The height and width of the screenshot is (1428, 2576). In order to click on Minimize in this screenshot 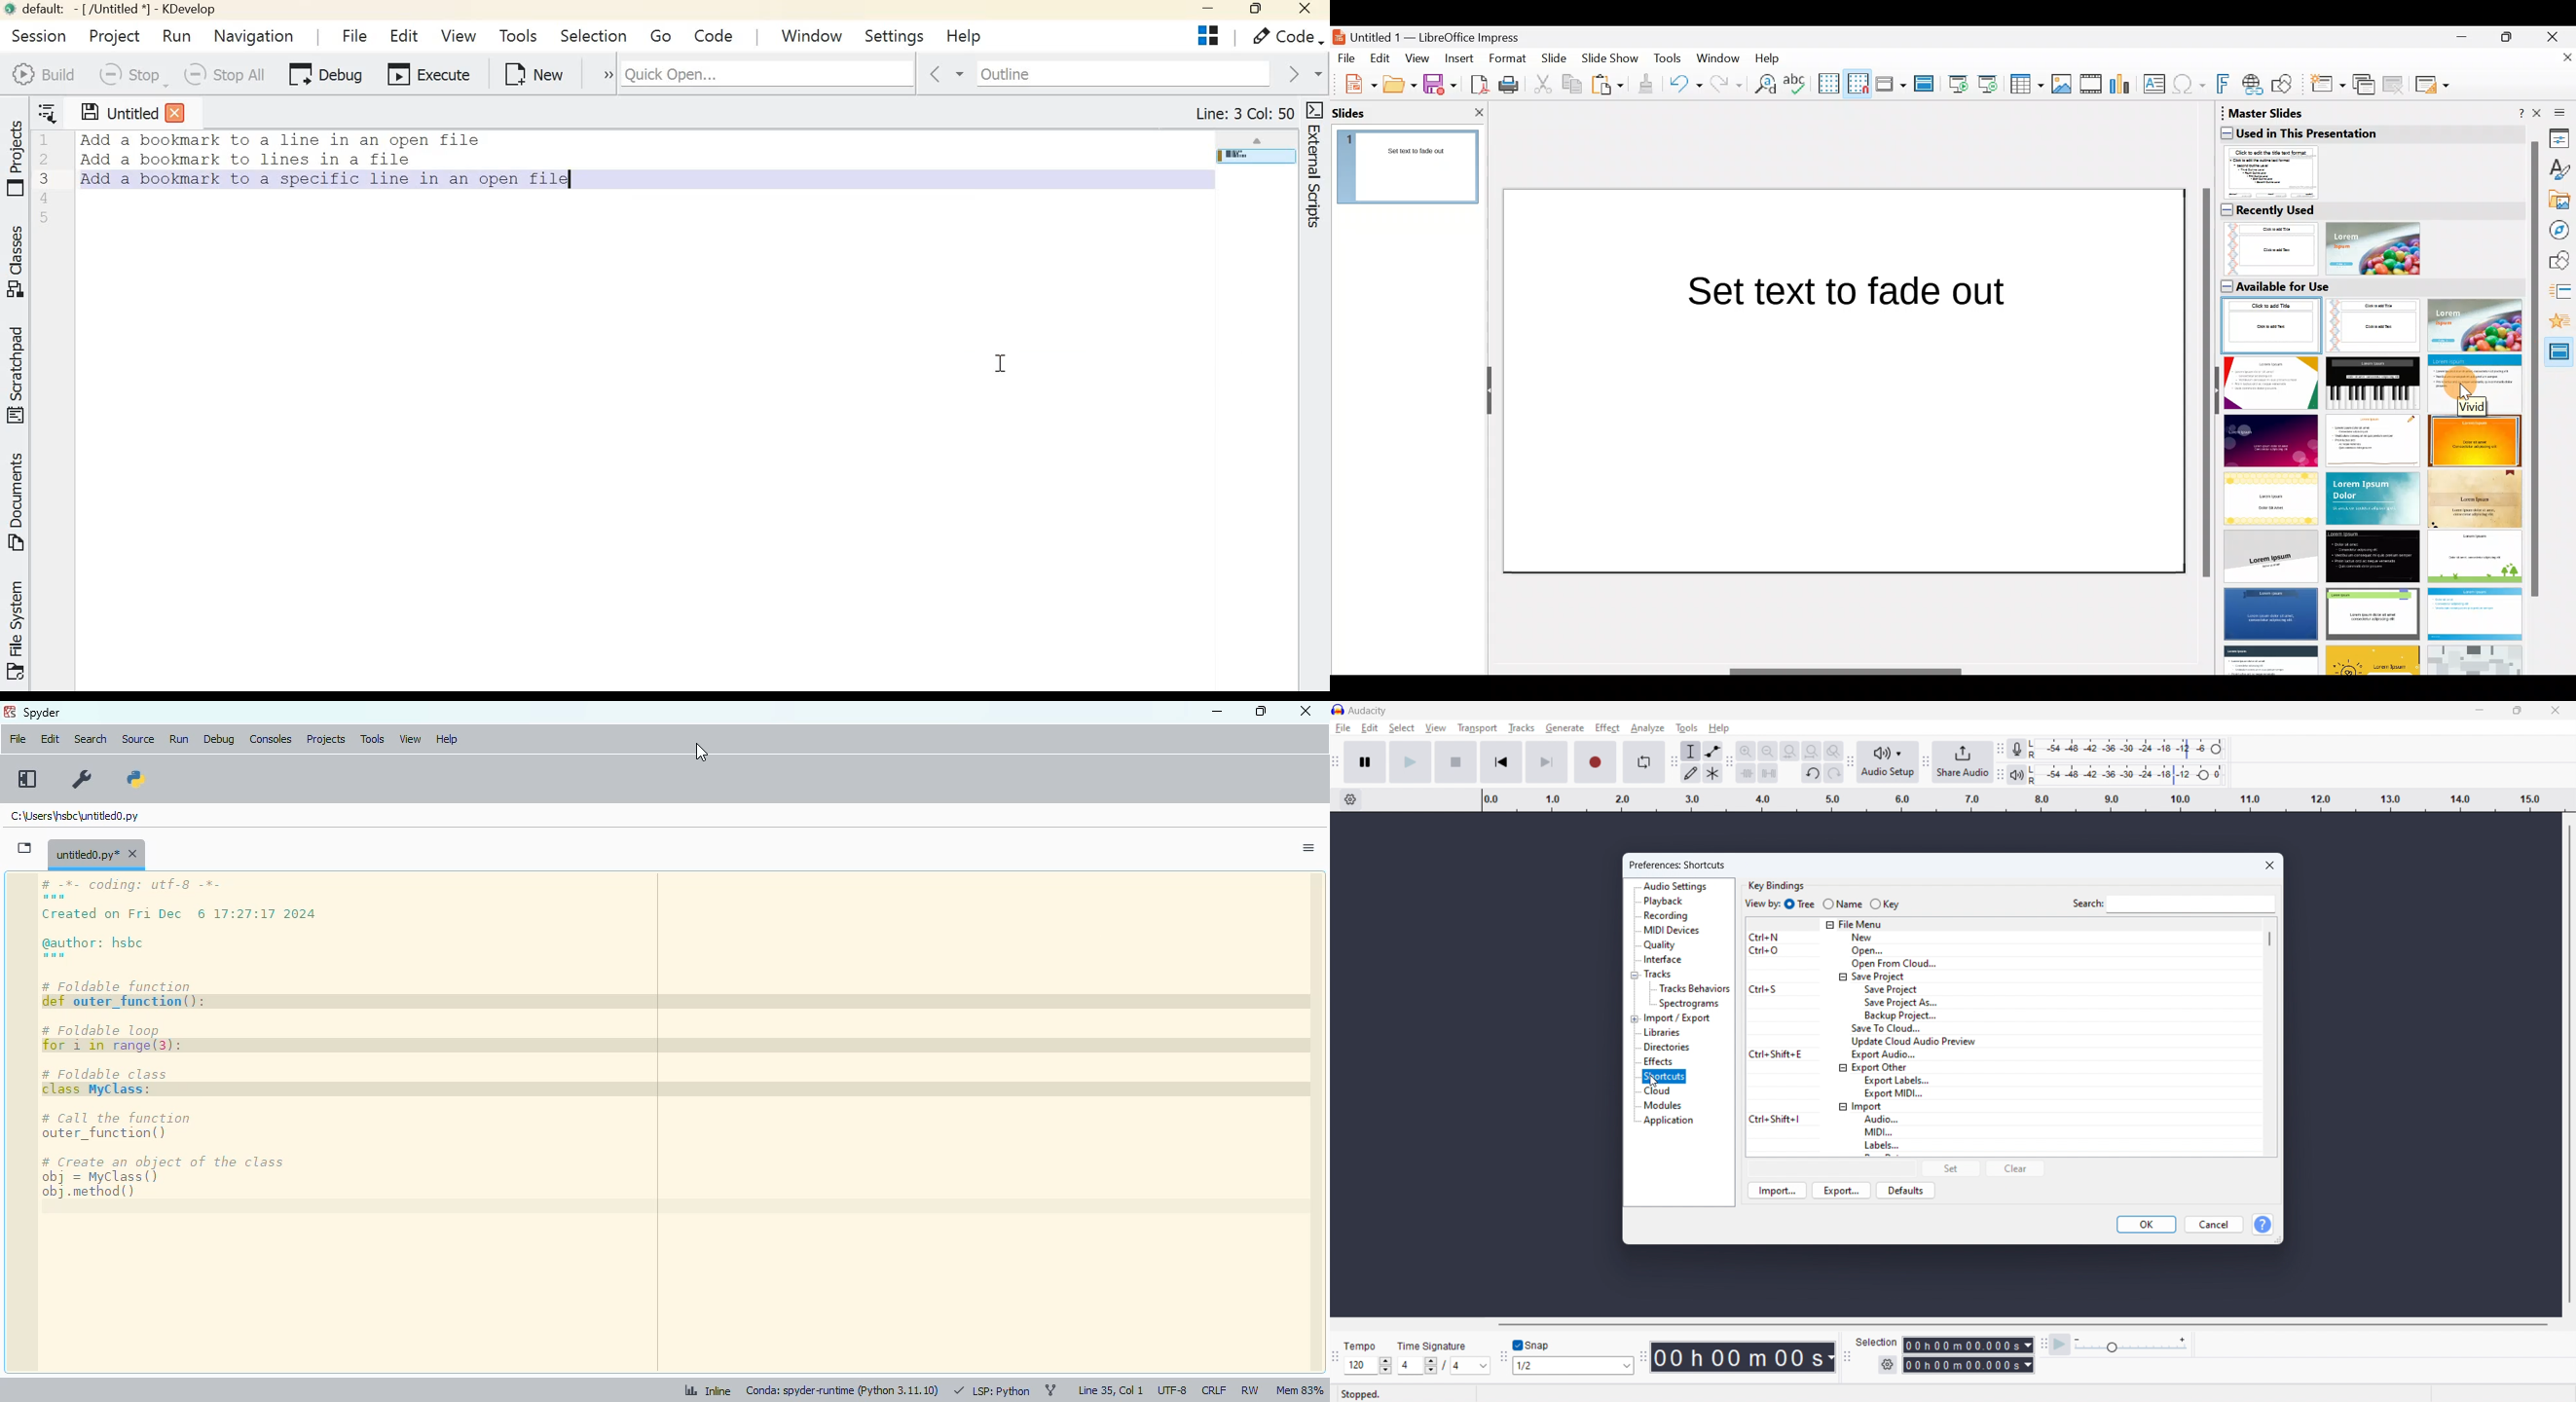, I will do `click(1210, 10)`.